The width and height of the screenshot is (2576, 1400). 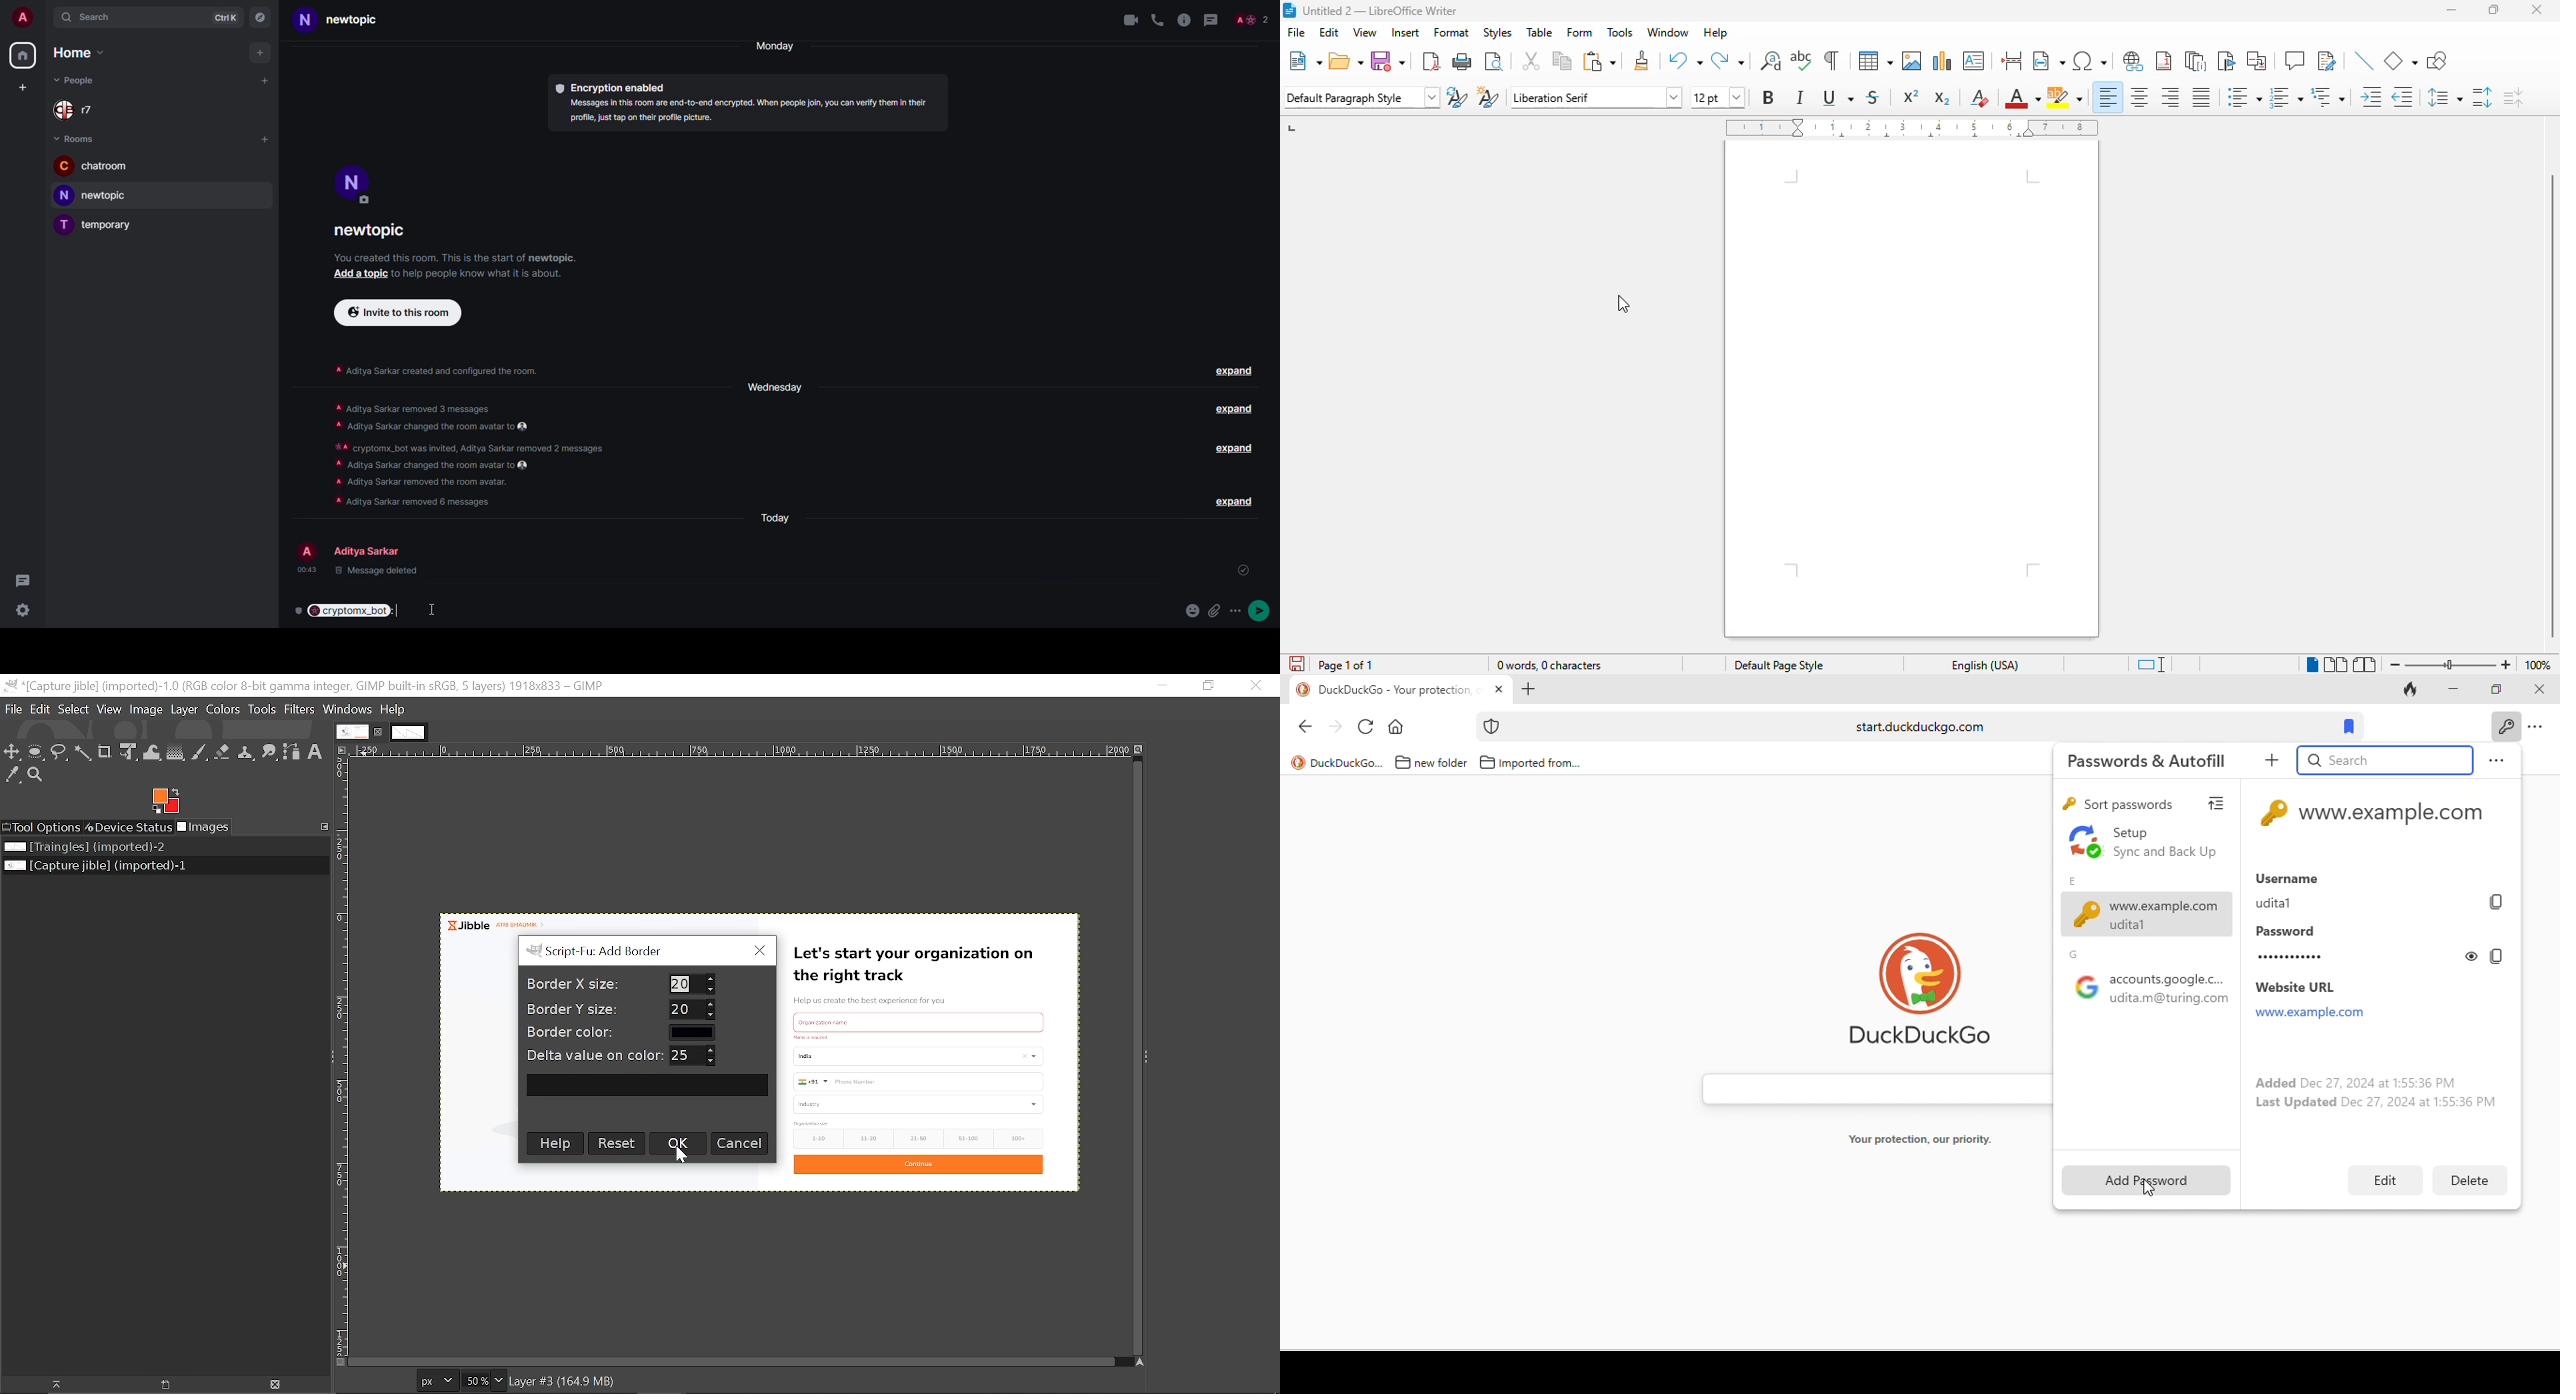 I want to click on paste, so click(x=1600, y=61).